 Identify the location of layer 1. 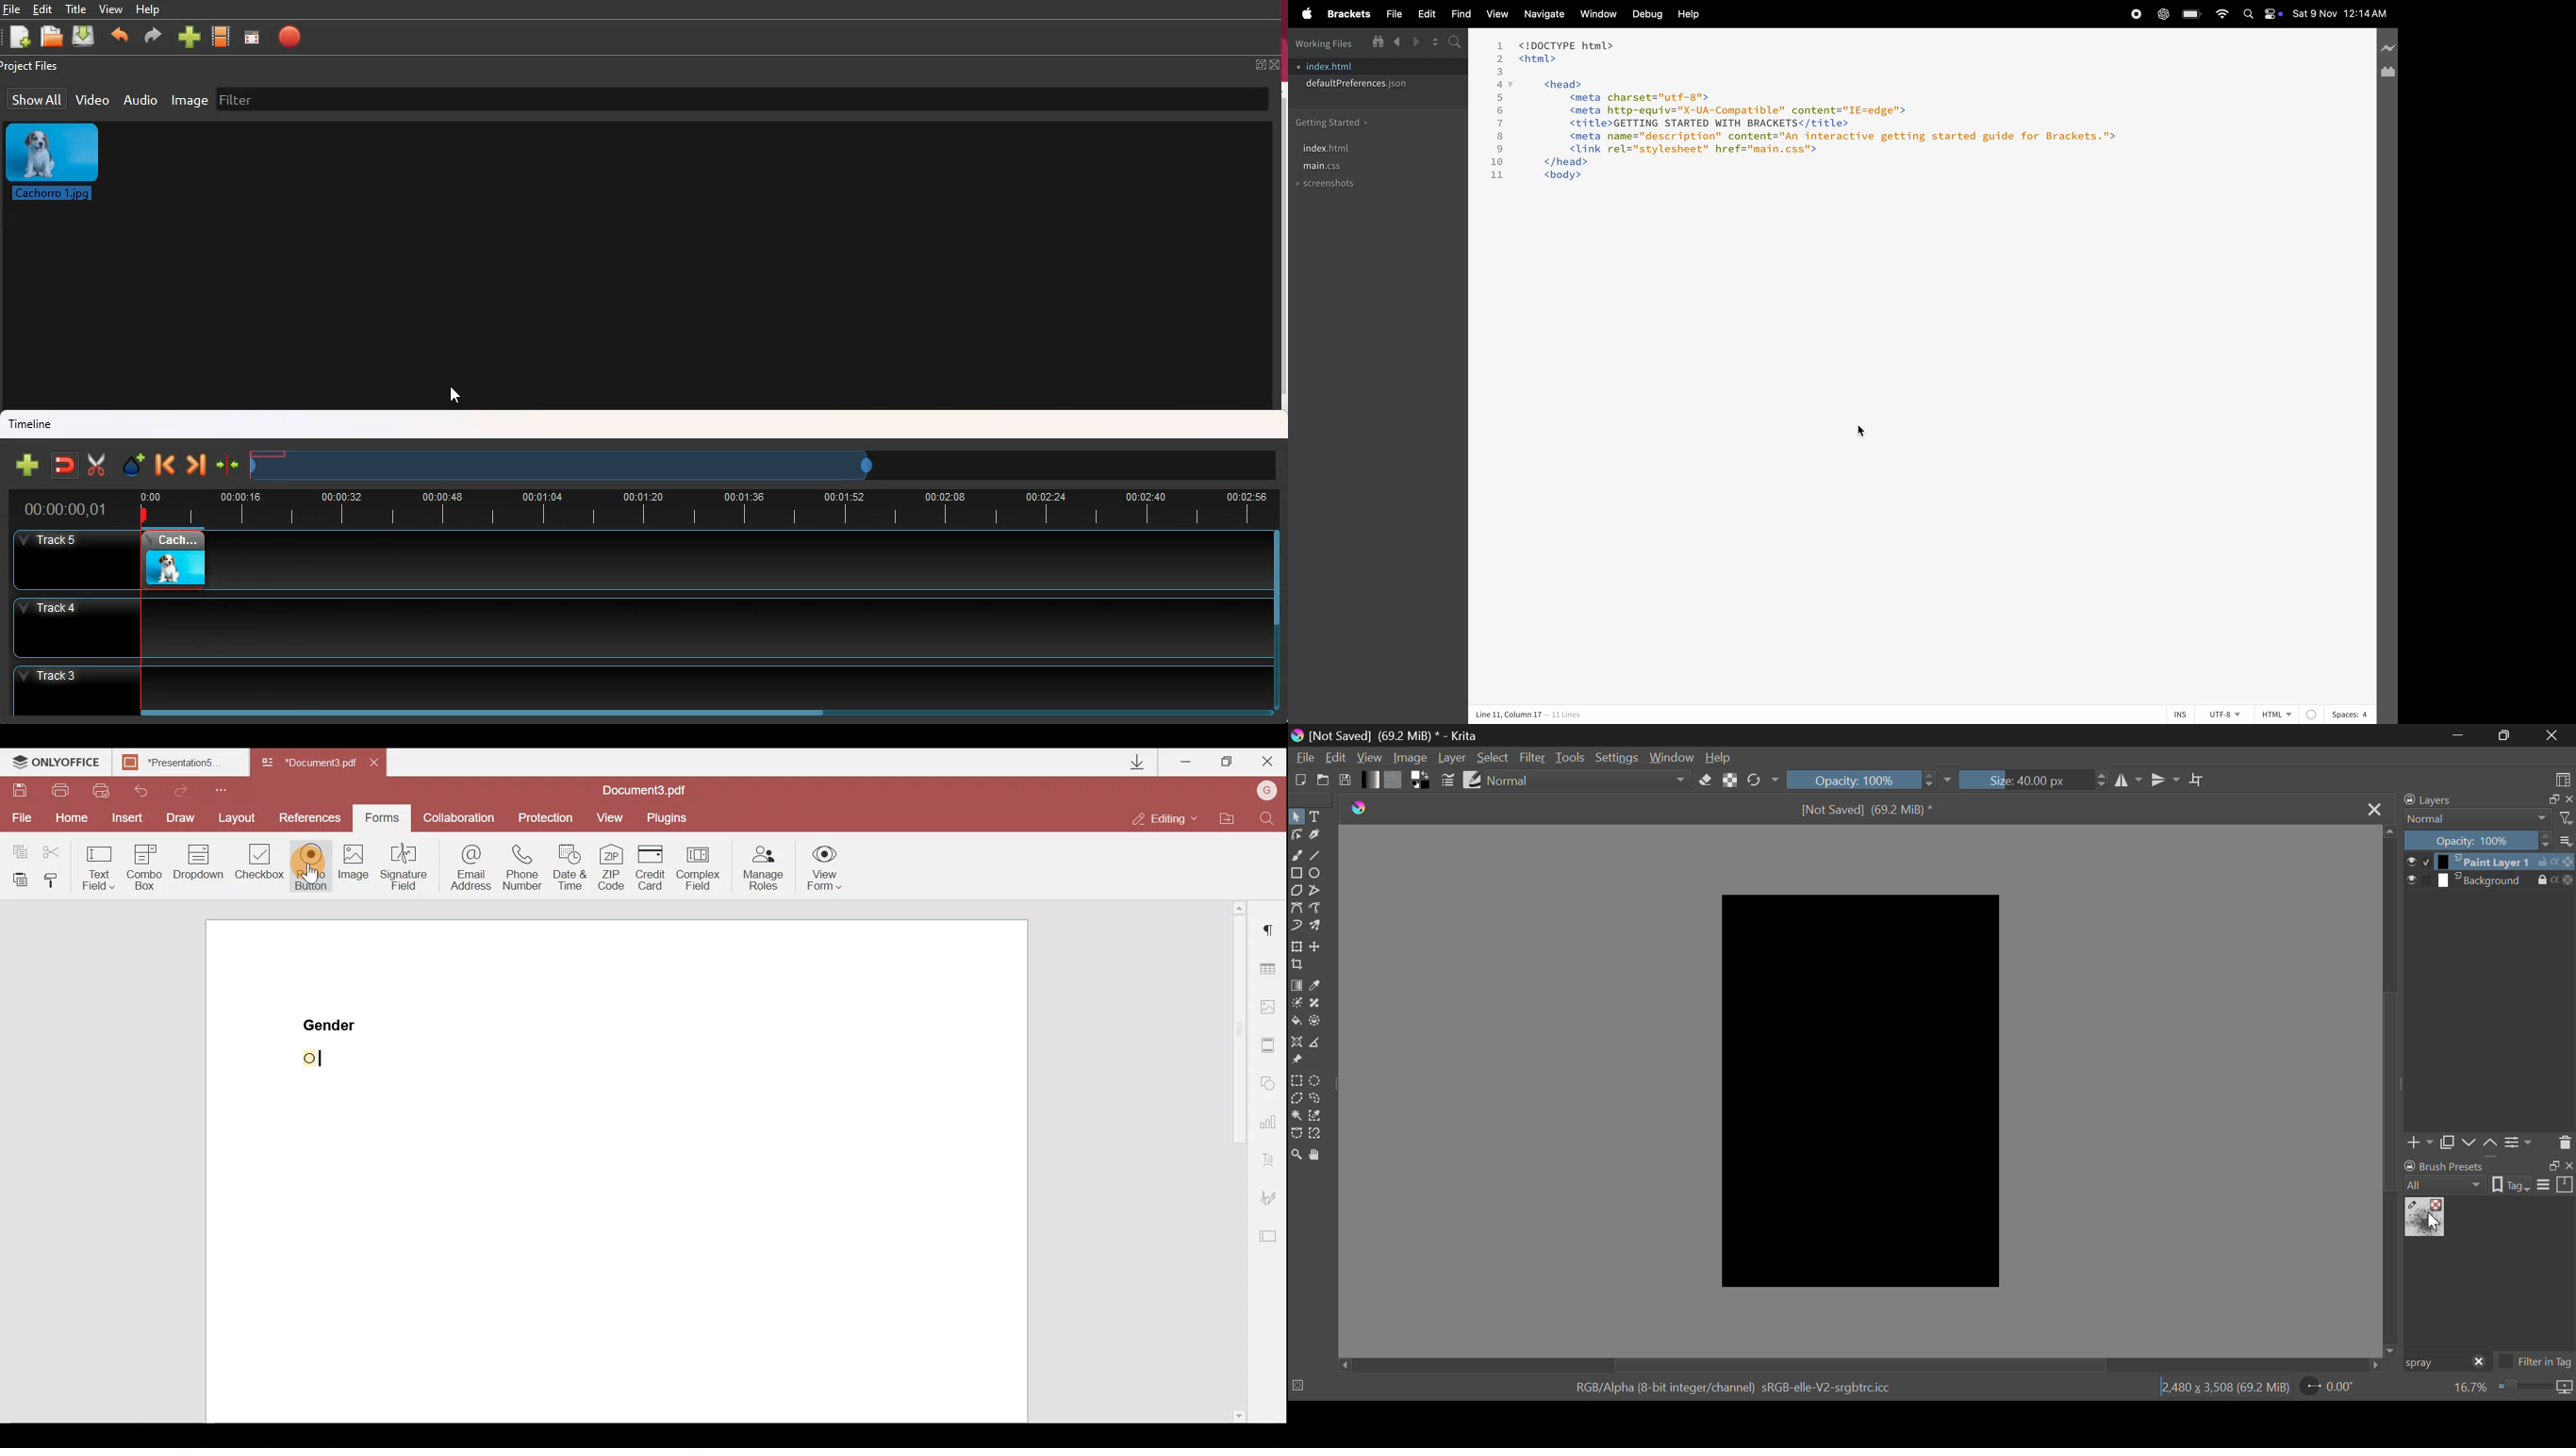
(2485, 863).